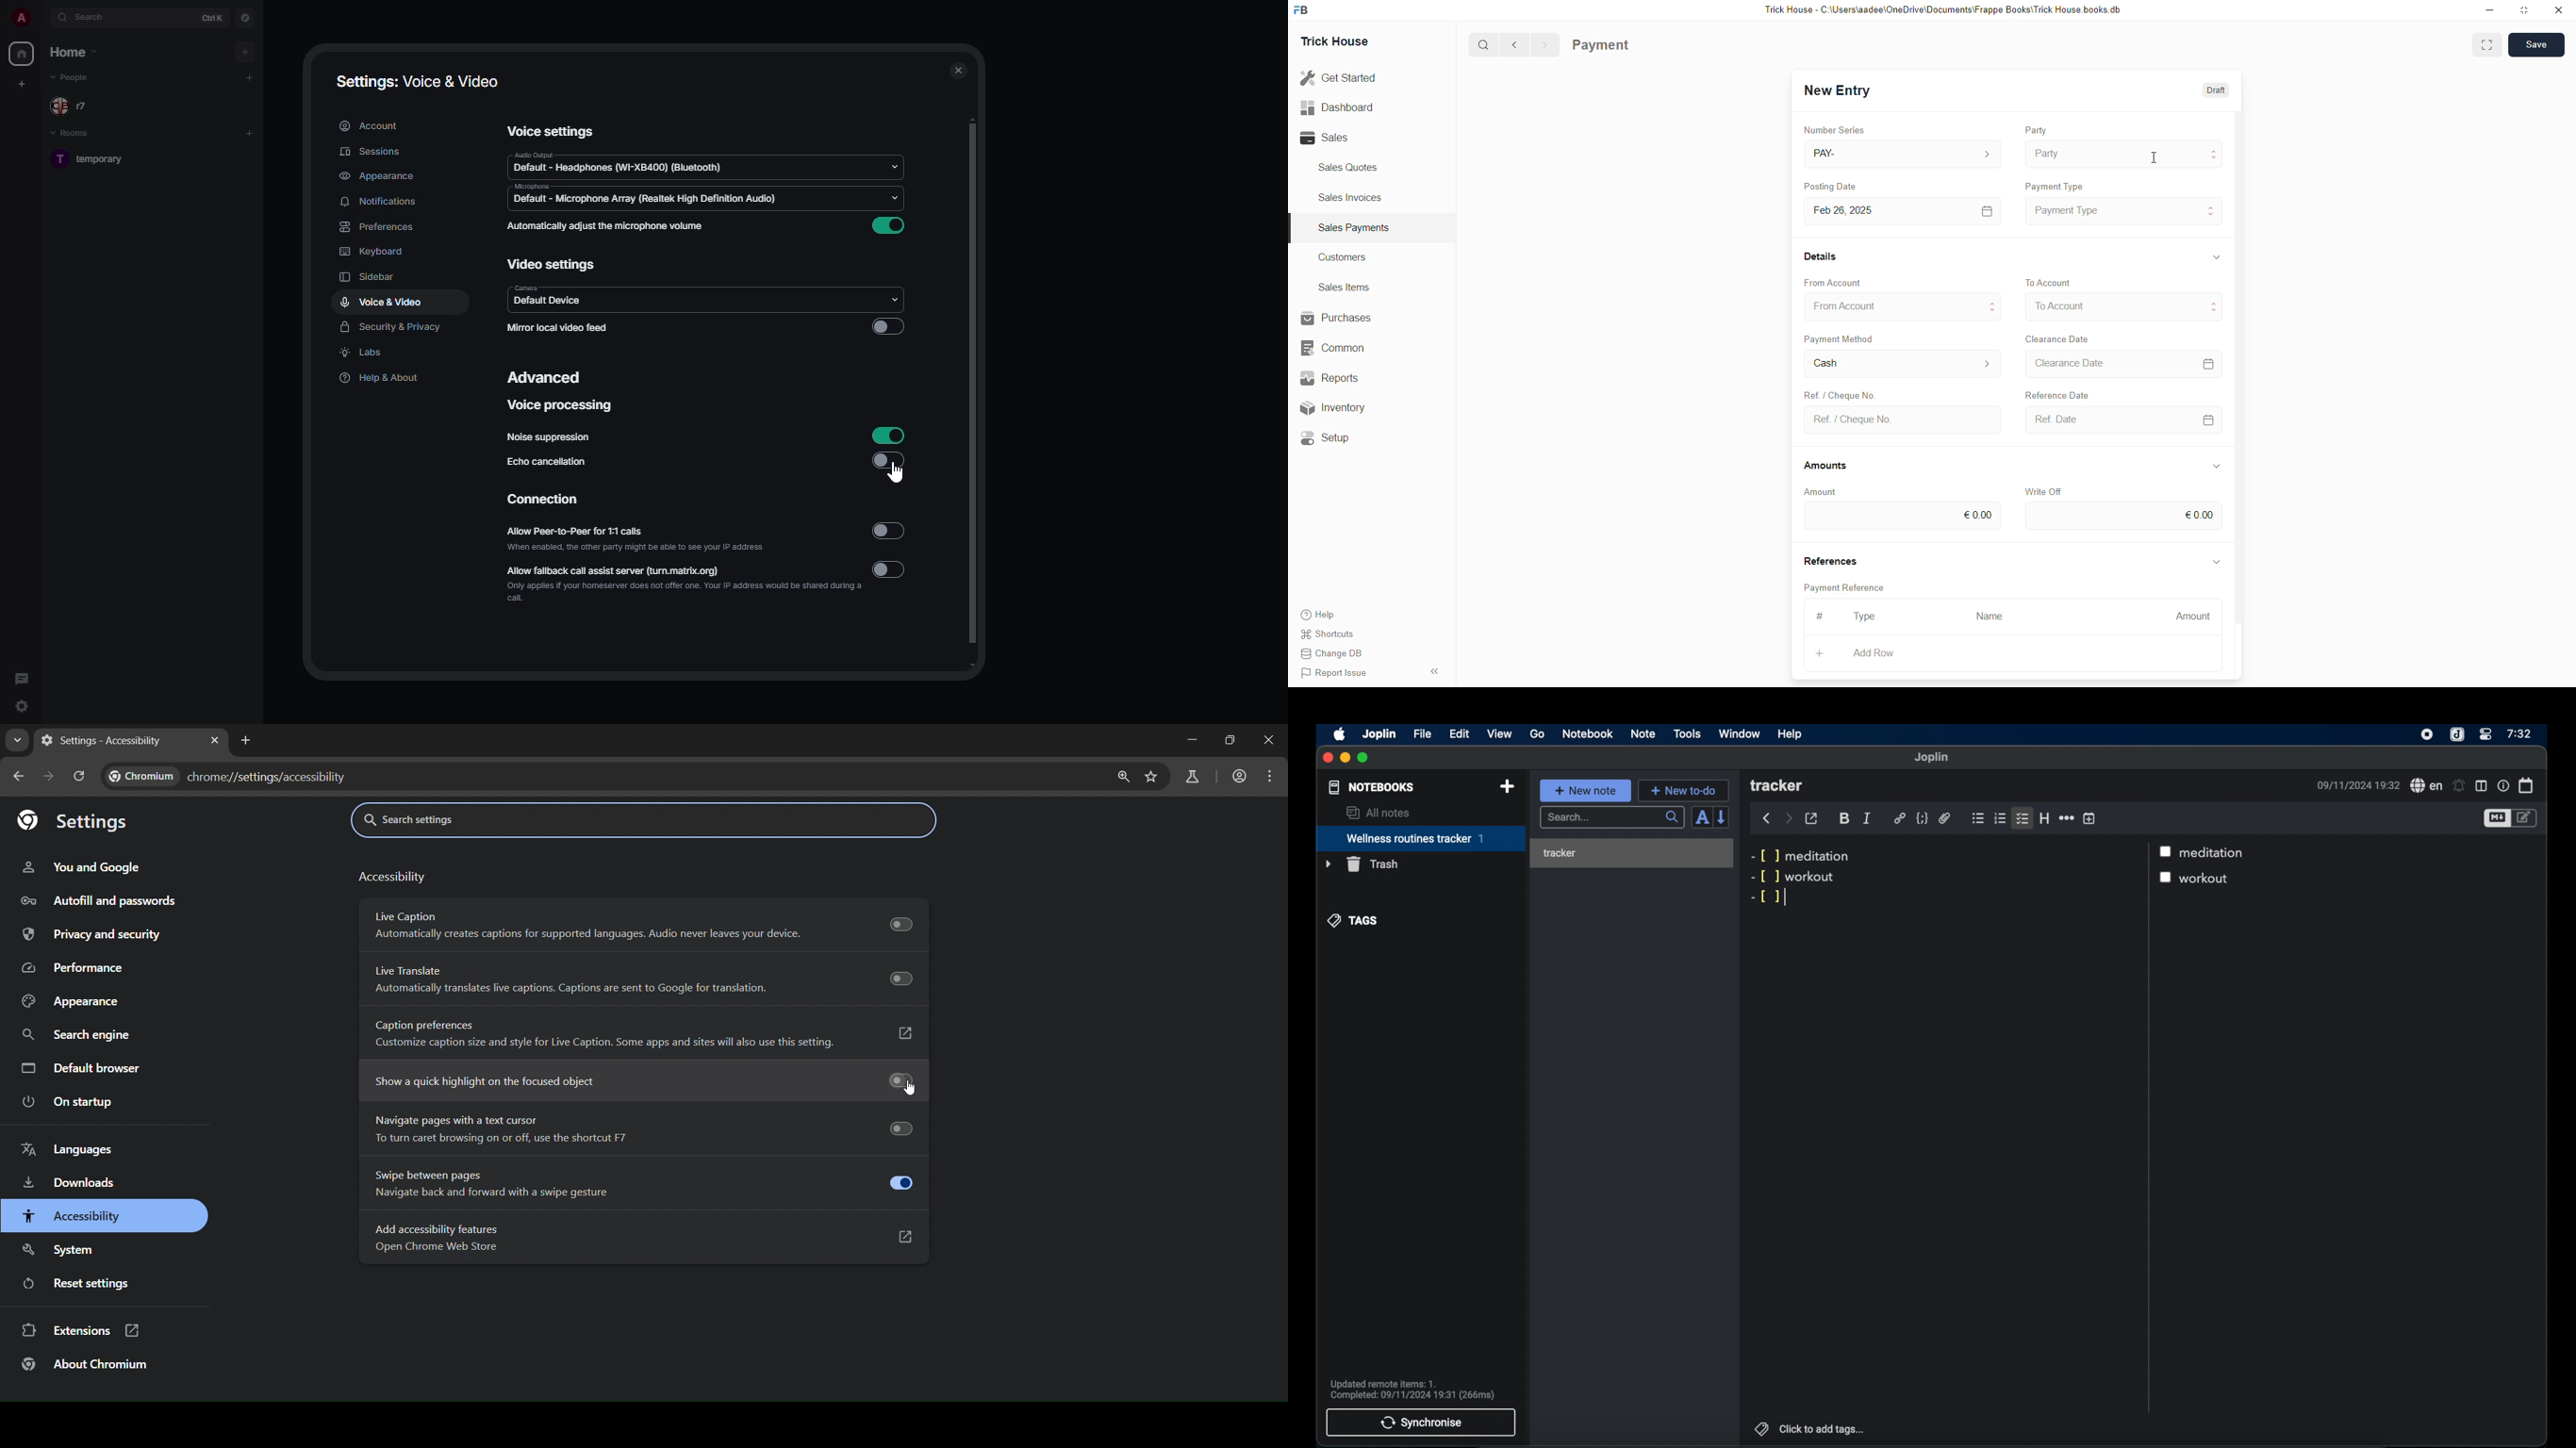  I want to click on Clearance Date, so click(2058, 339).